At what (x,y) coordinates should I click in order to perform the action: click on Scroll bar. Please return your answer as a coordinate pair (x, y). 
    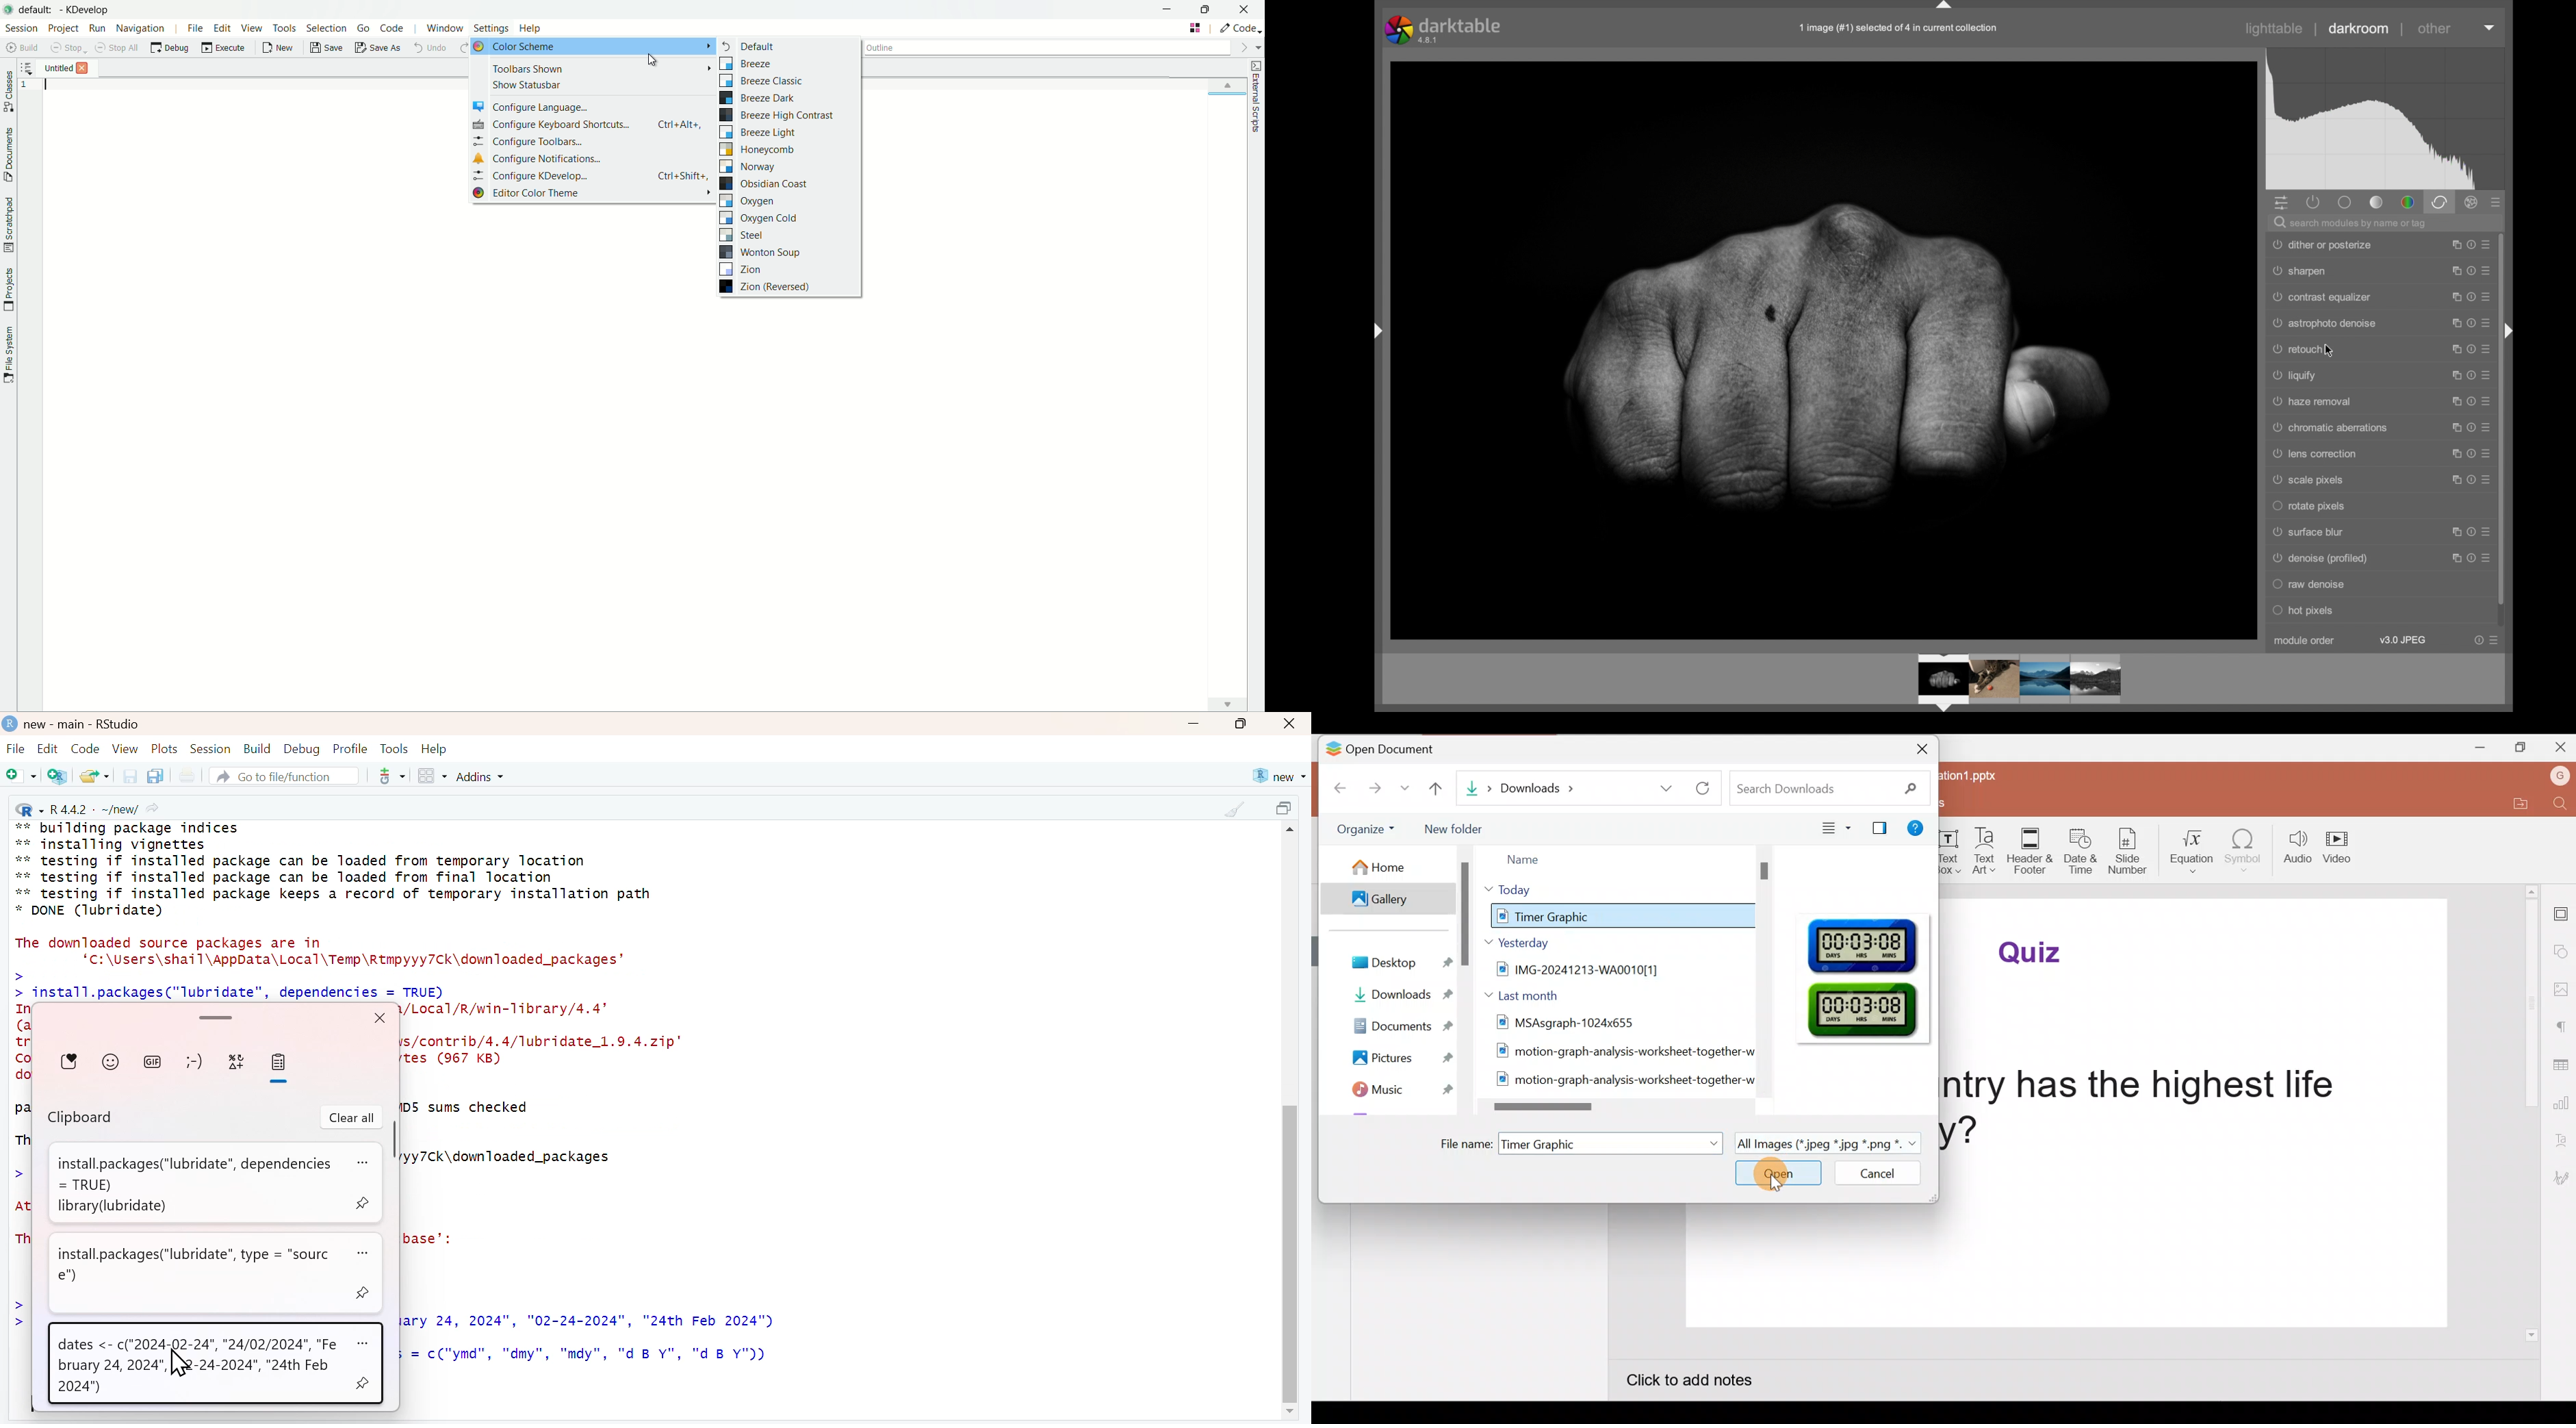
    Looking at the image, I should click on (1464, 986).